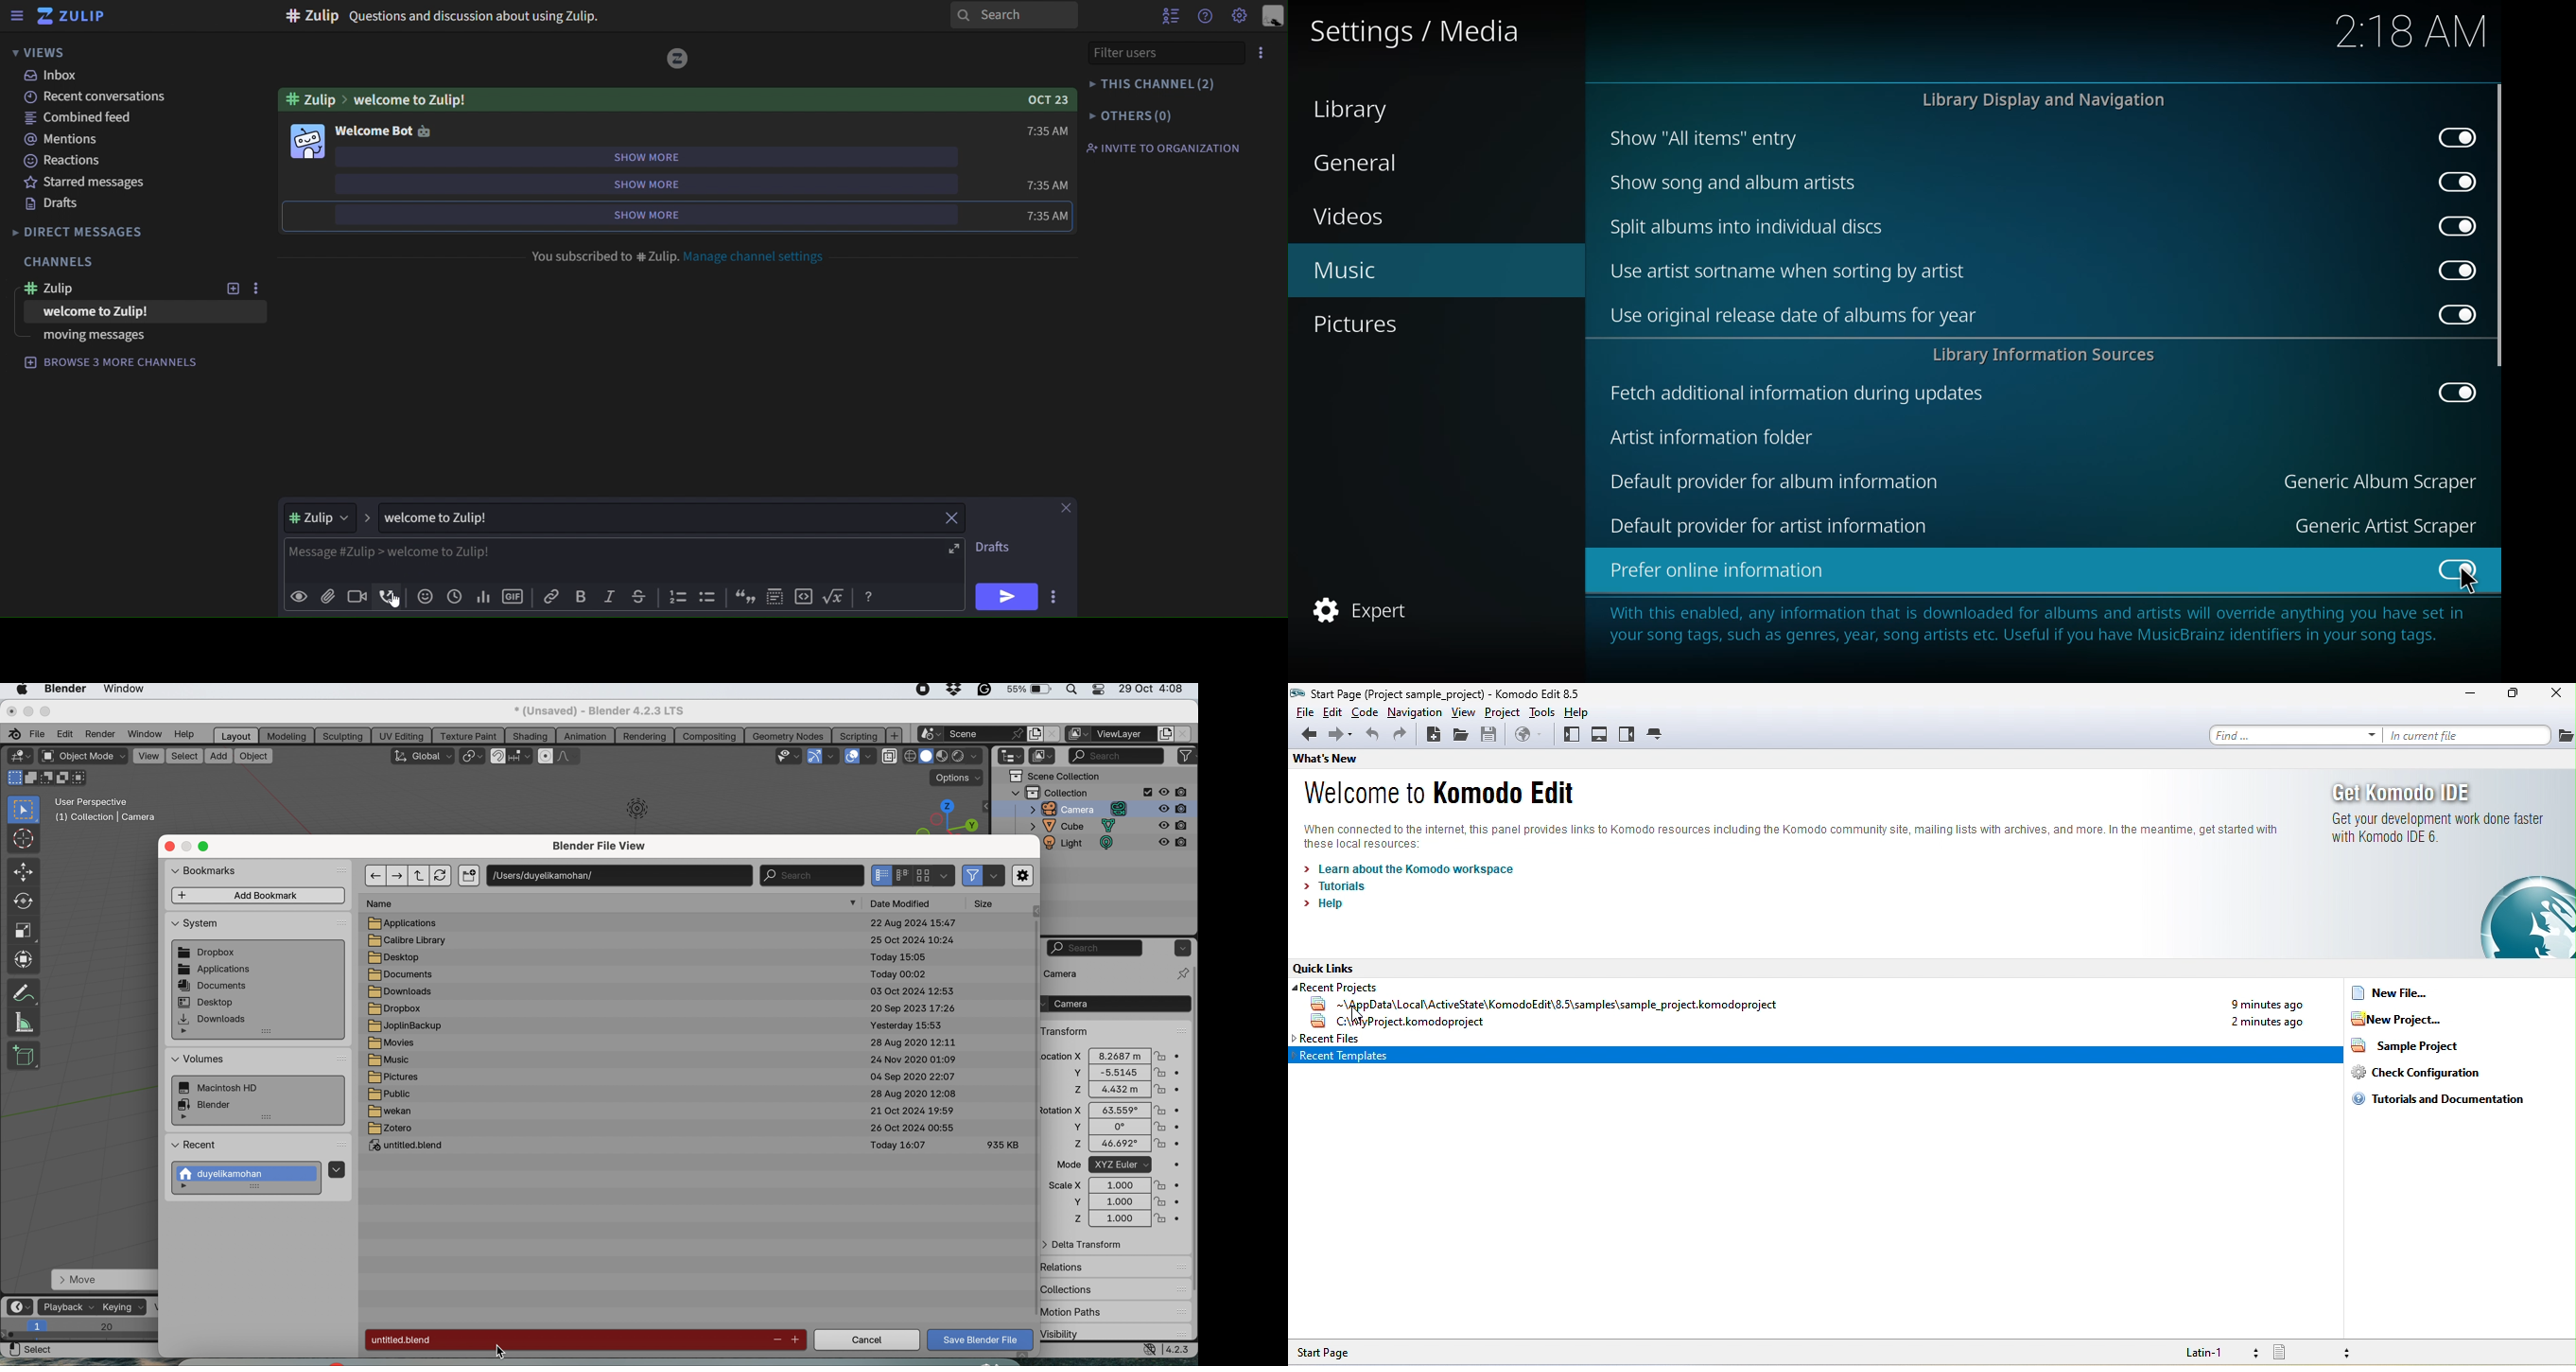  I want to click on Logo, so click(680, 59).